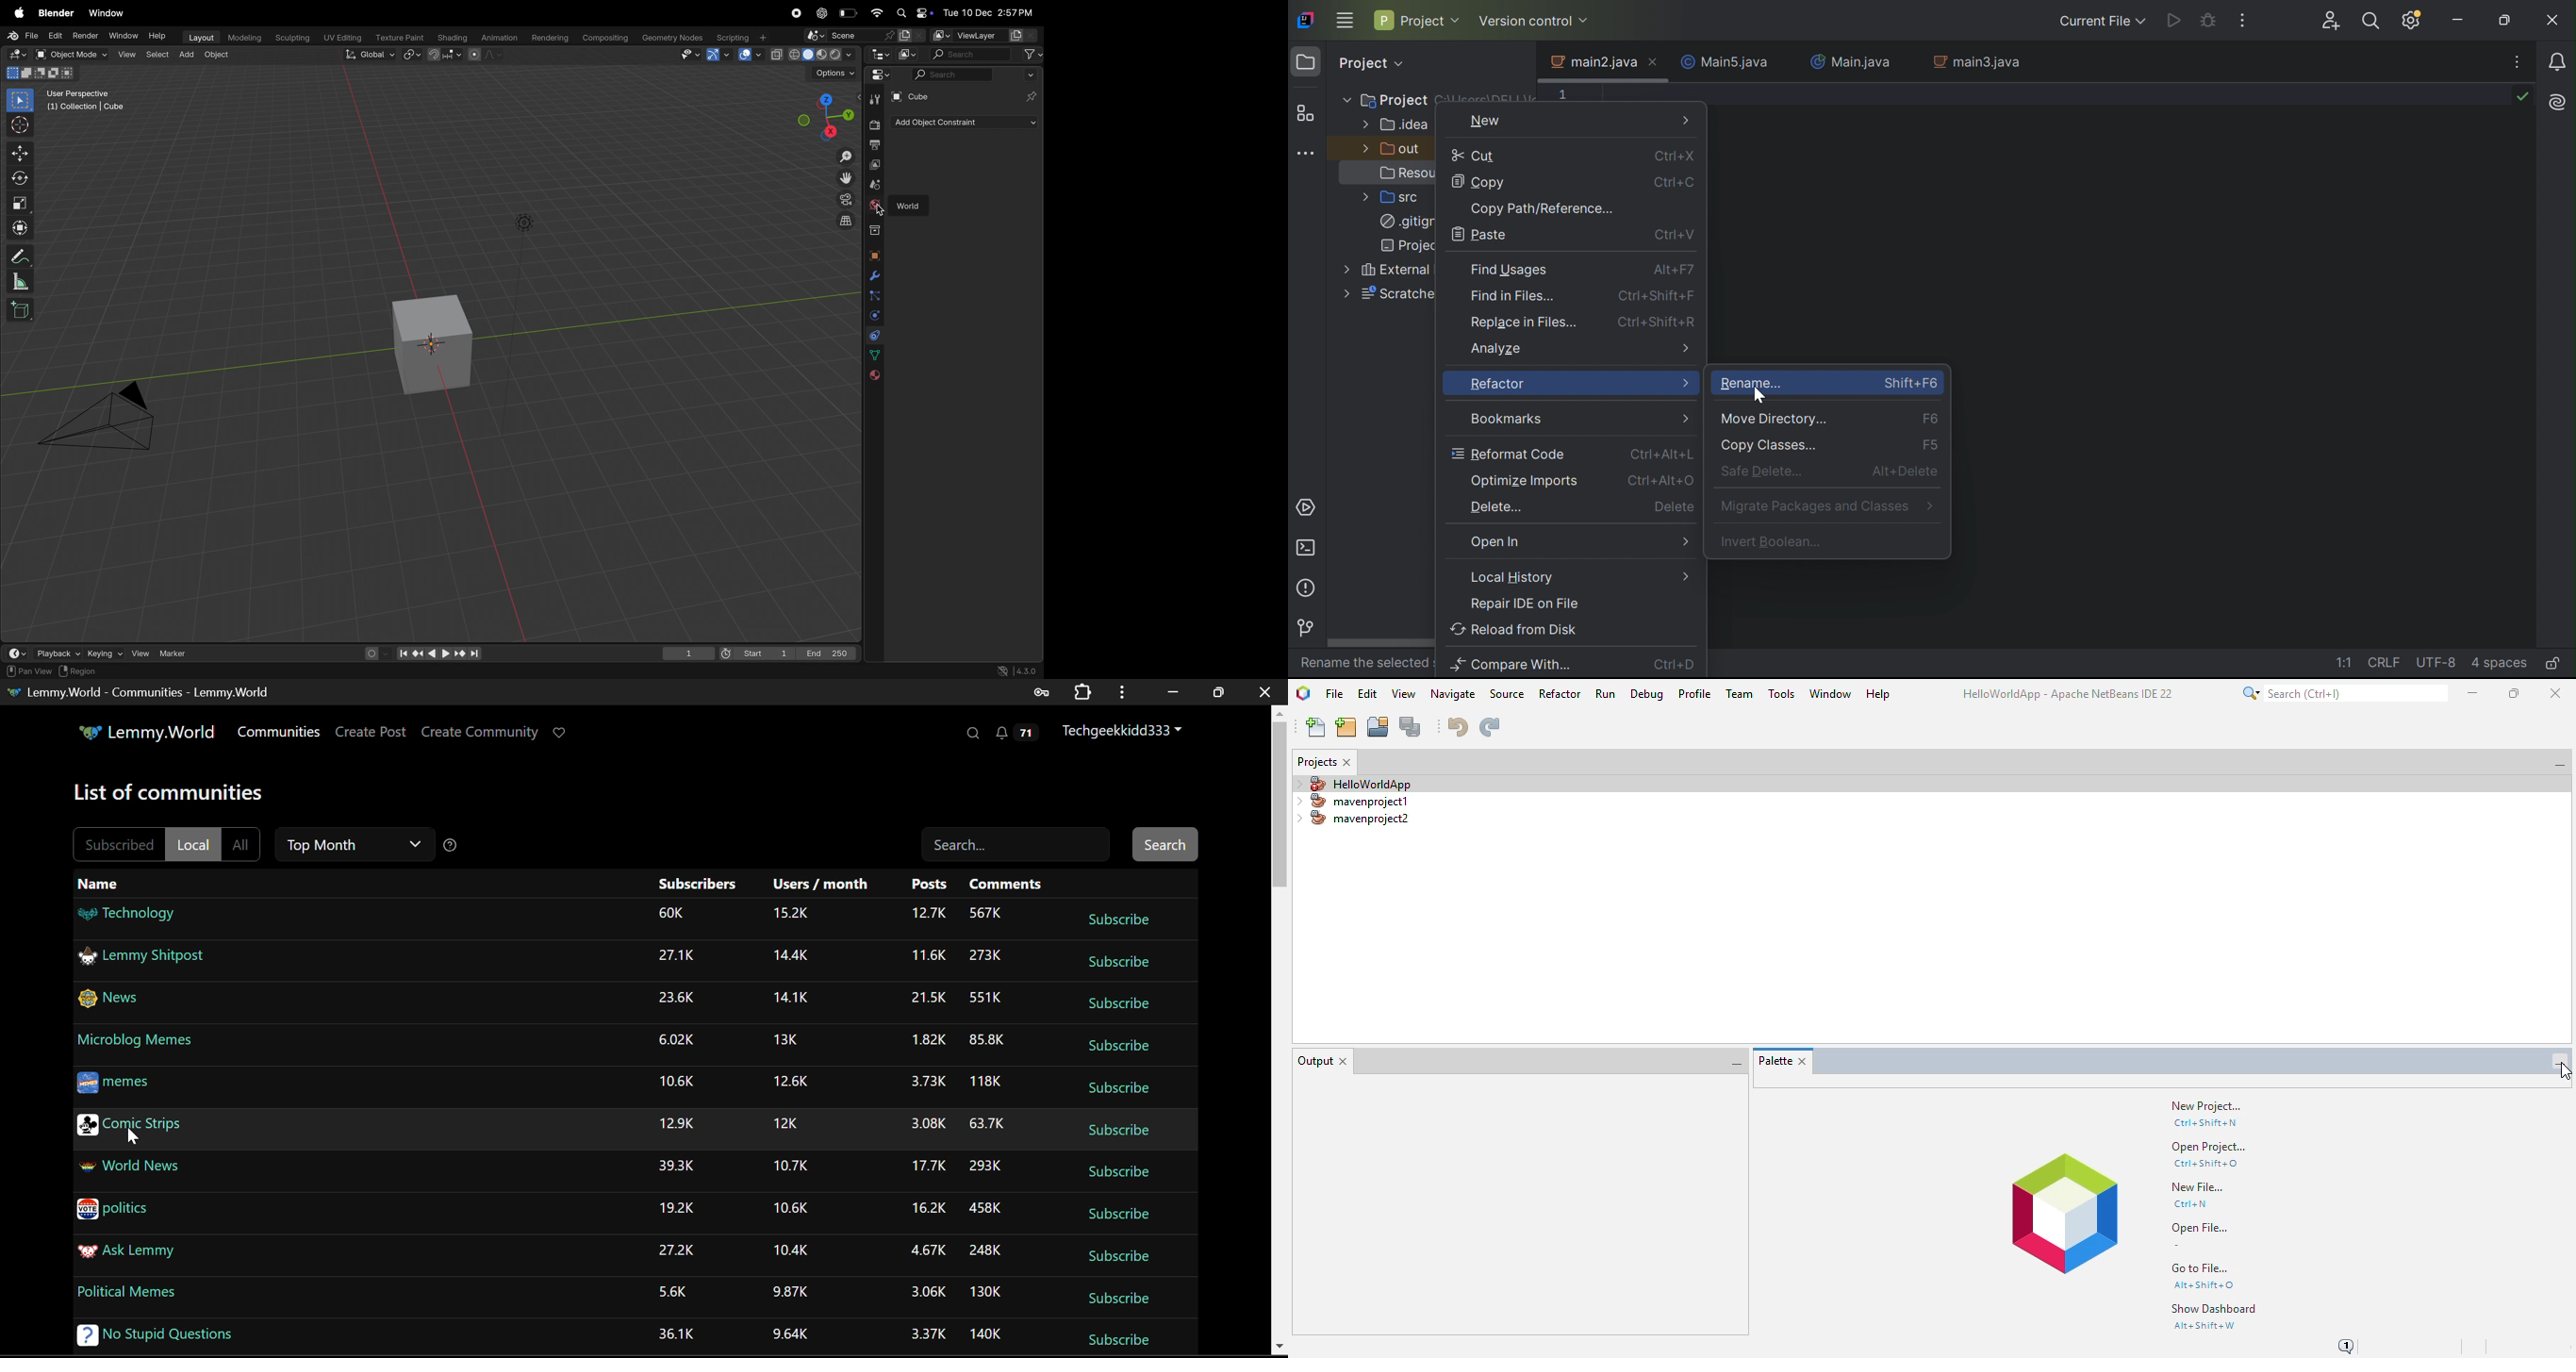  I want to click on shortcut for go to file, so click(2204, 1284).